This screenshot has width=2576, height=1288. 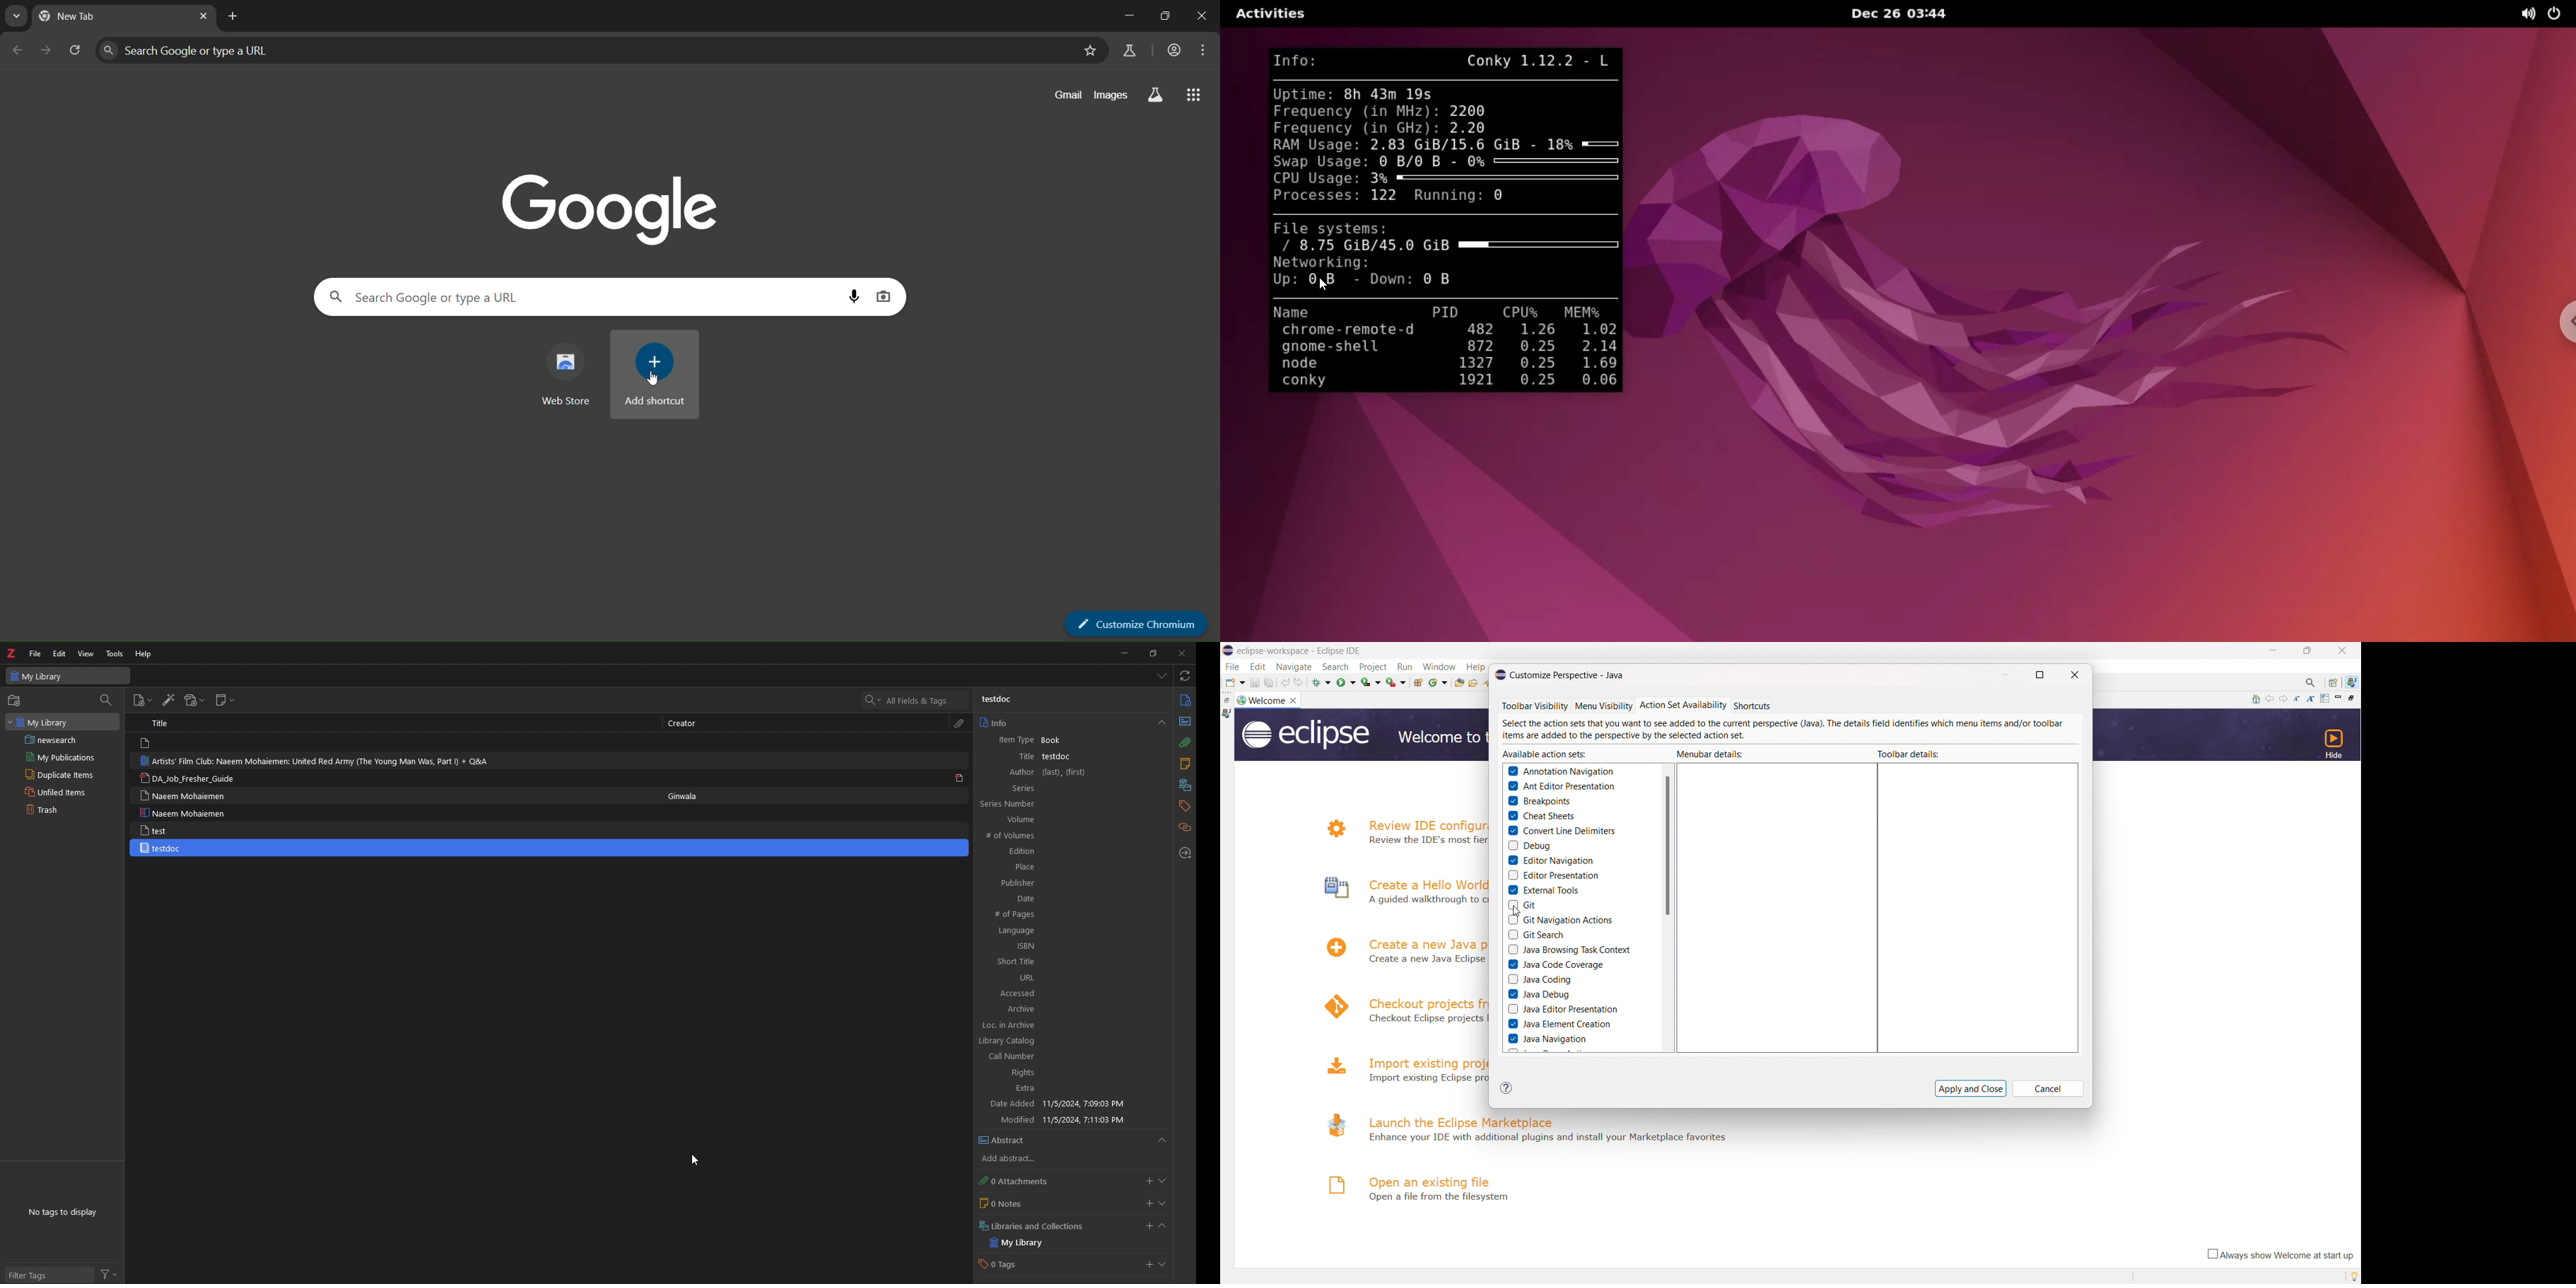 I want to click on saved search, so click(x=64, y=739).